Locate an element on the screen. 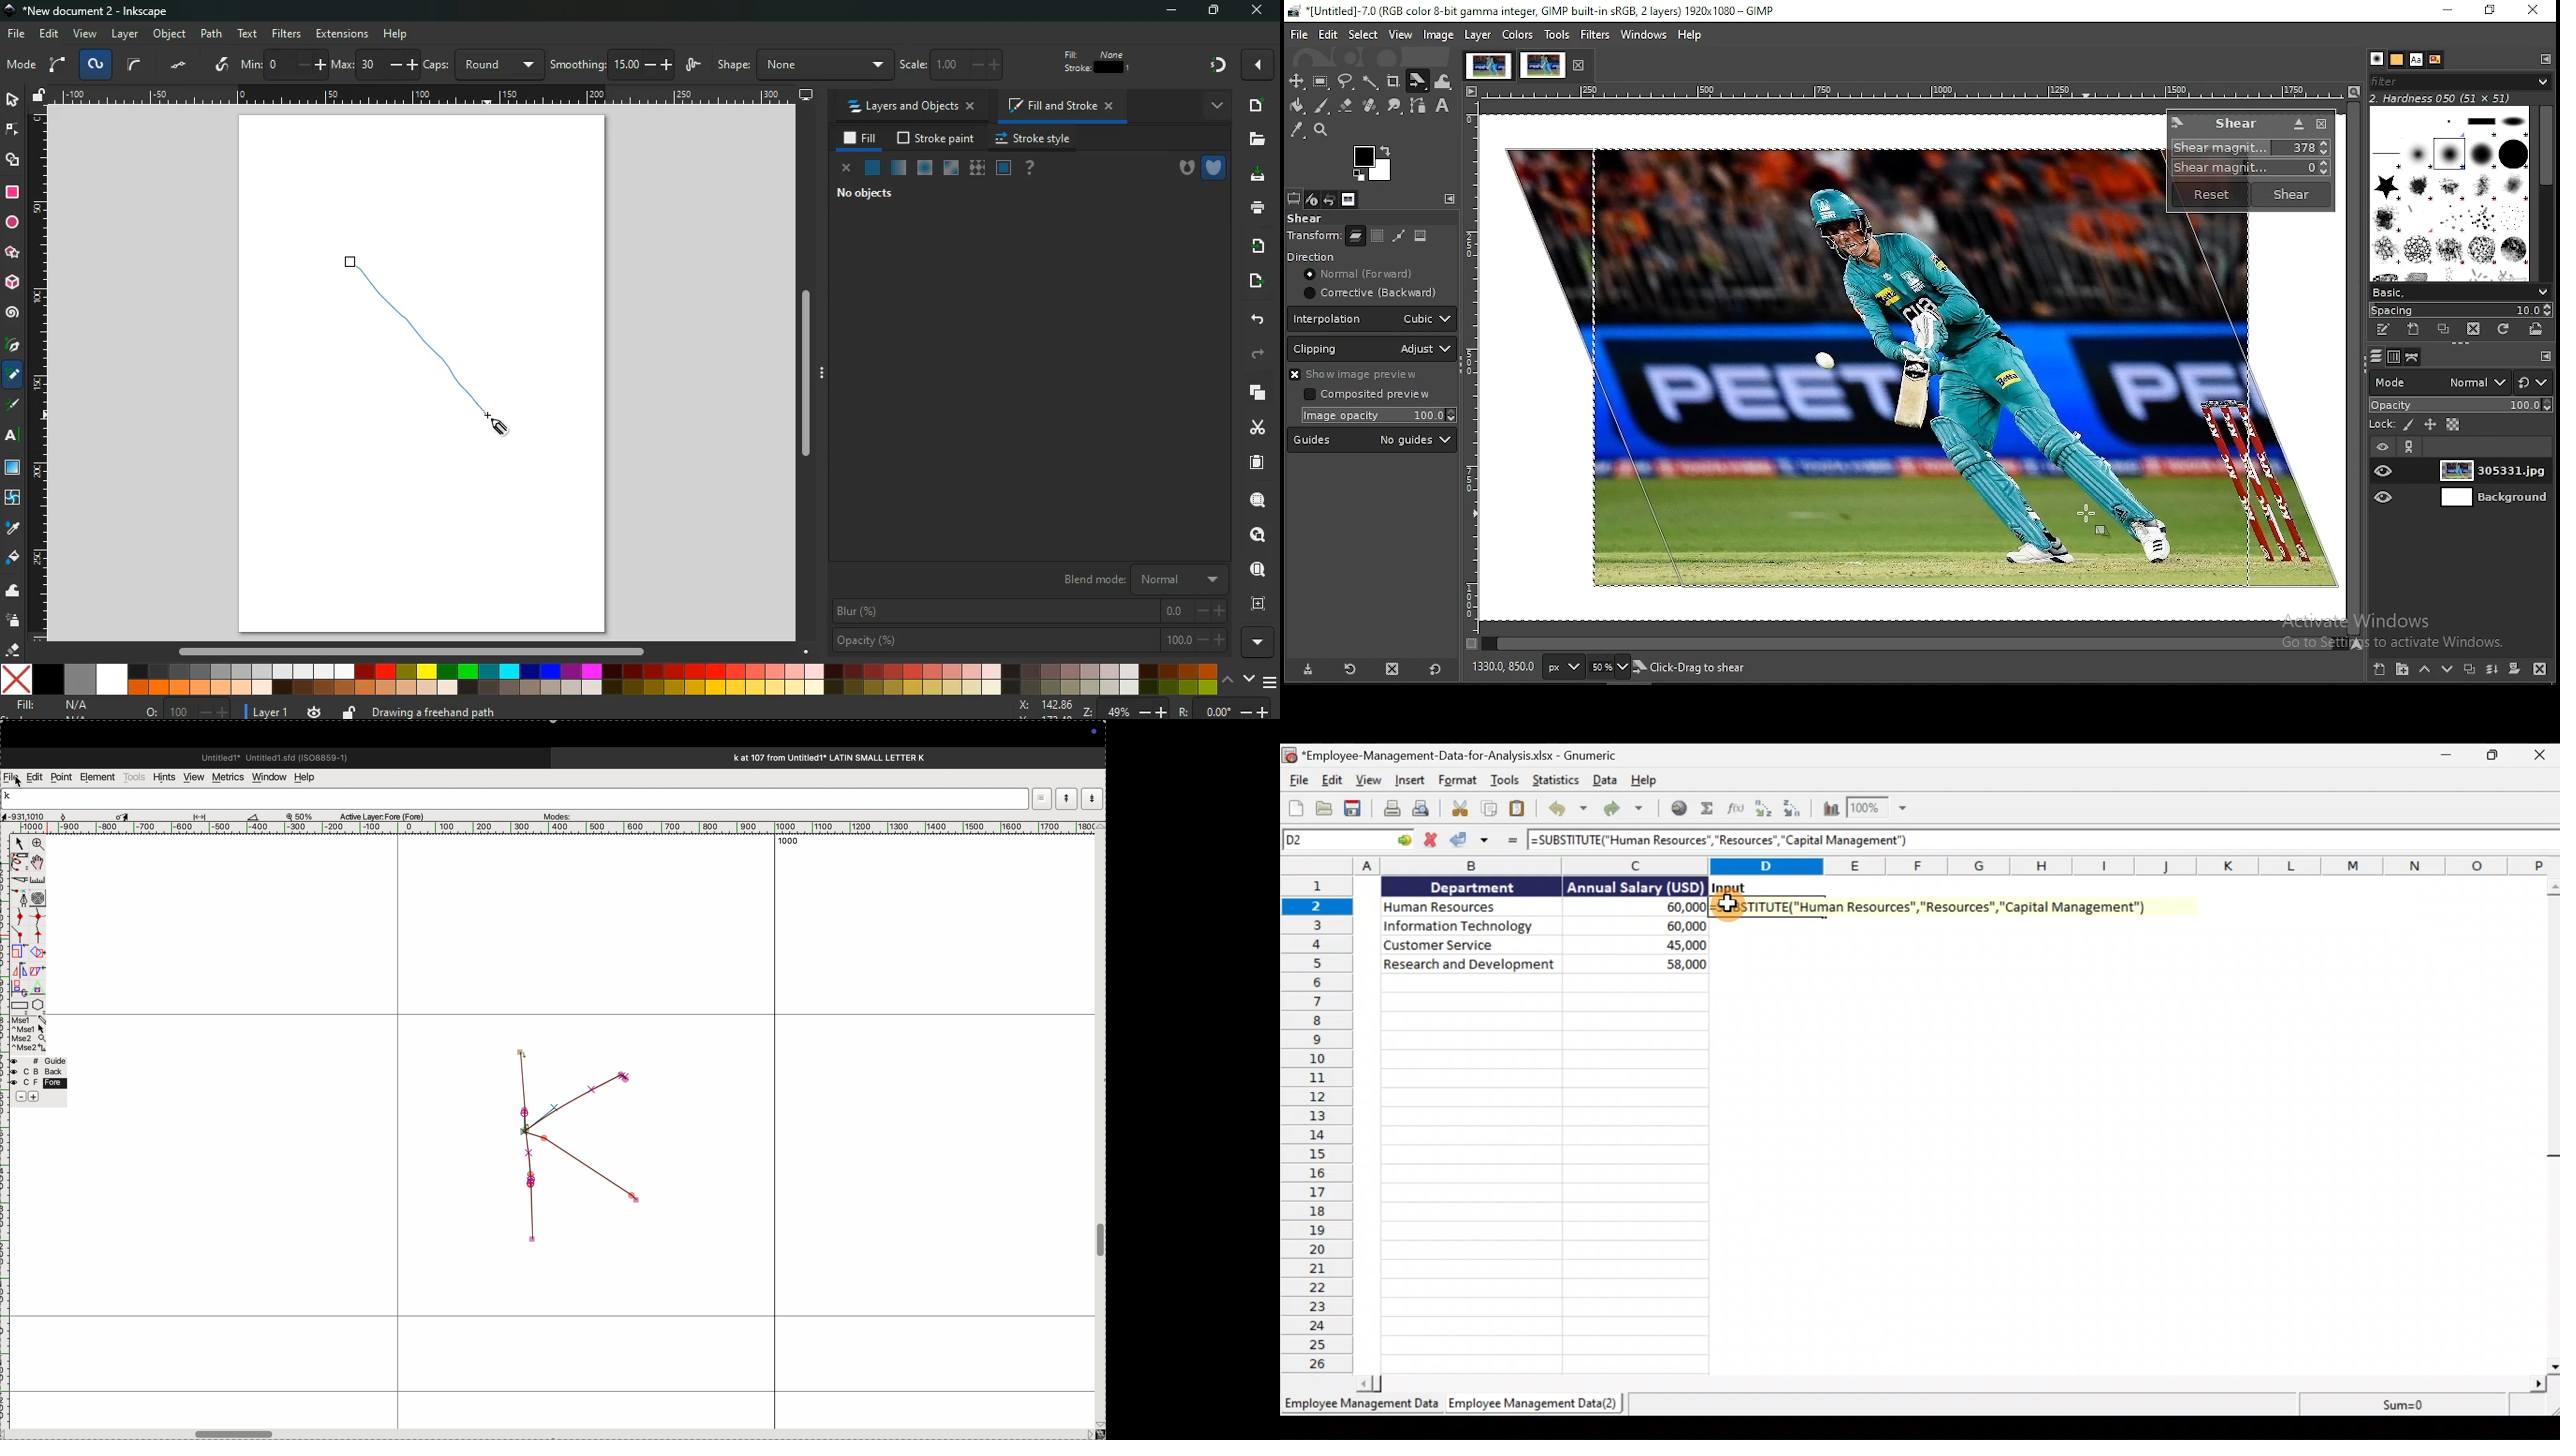 This screenshot has width=2576, height=1456. shield is located at coordinates (1213, 166).